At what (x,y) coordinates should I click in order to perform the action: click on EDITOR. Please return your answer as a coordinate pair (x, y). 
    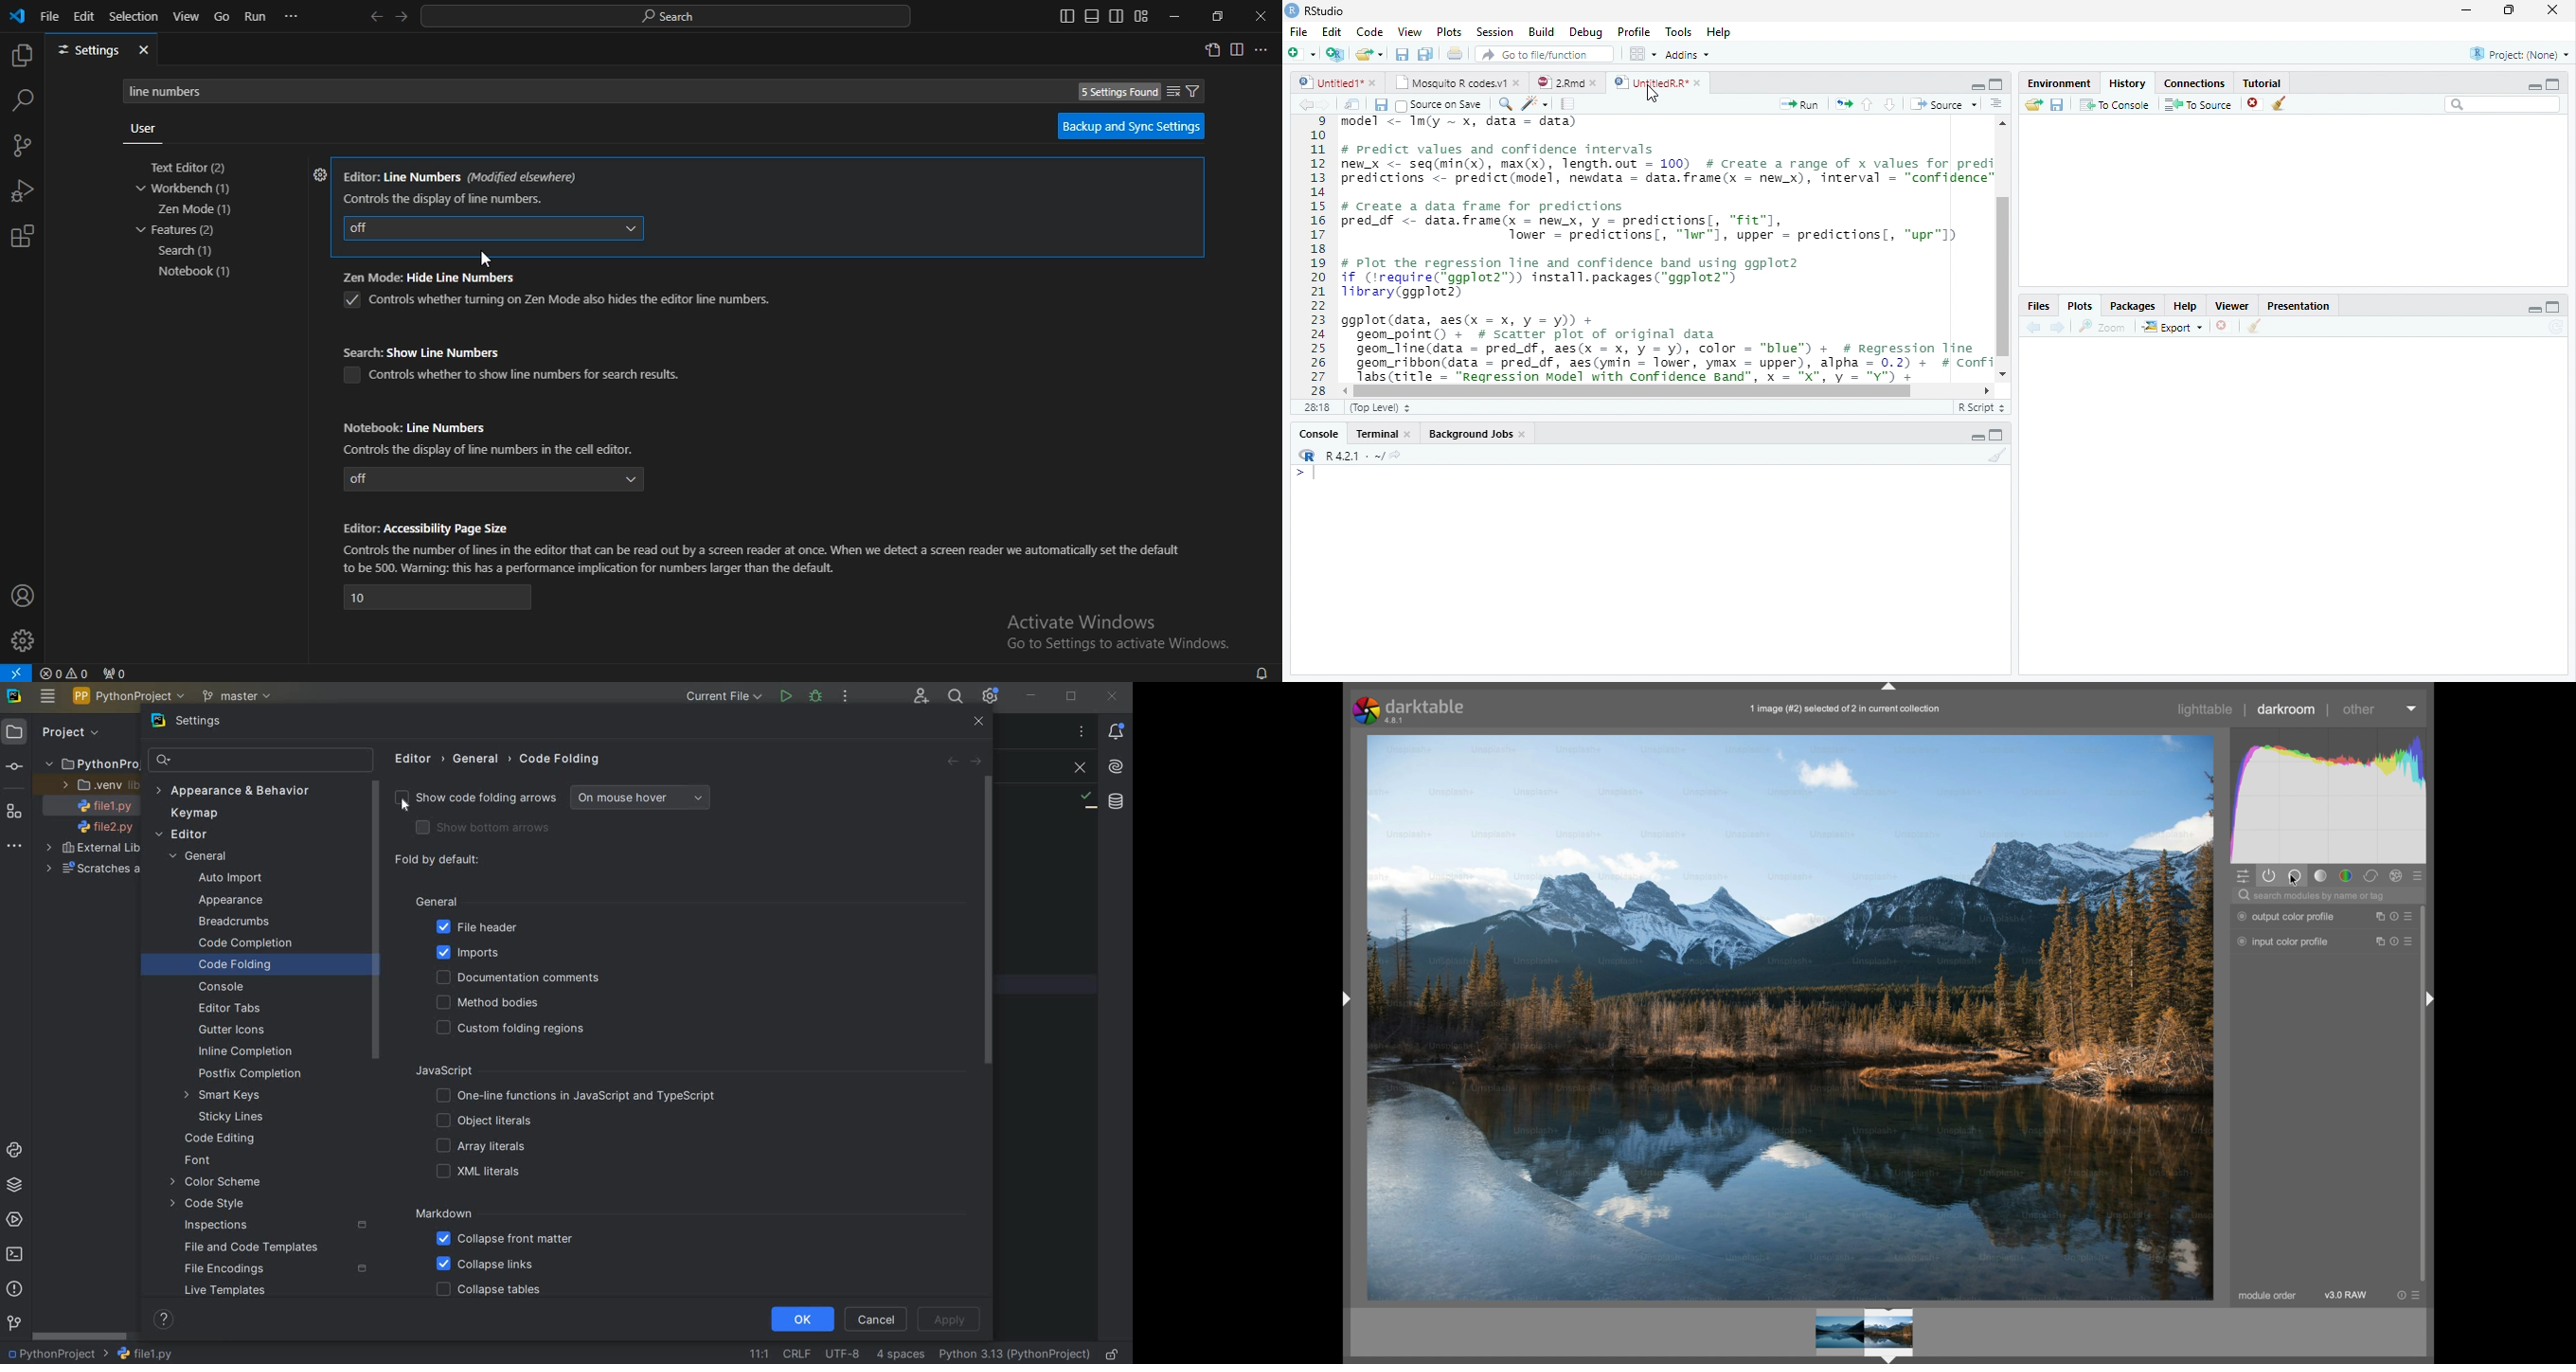
    Looking at the image, I should click on (416, 758).